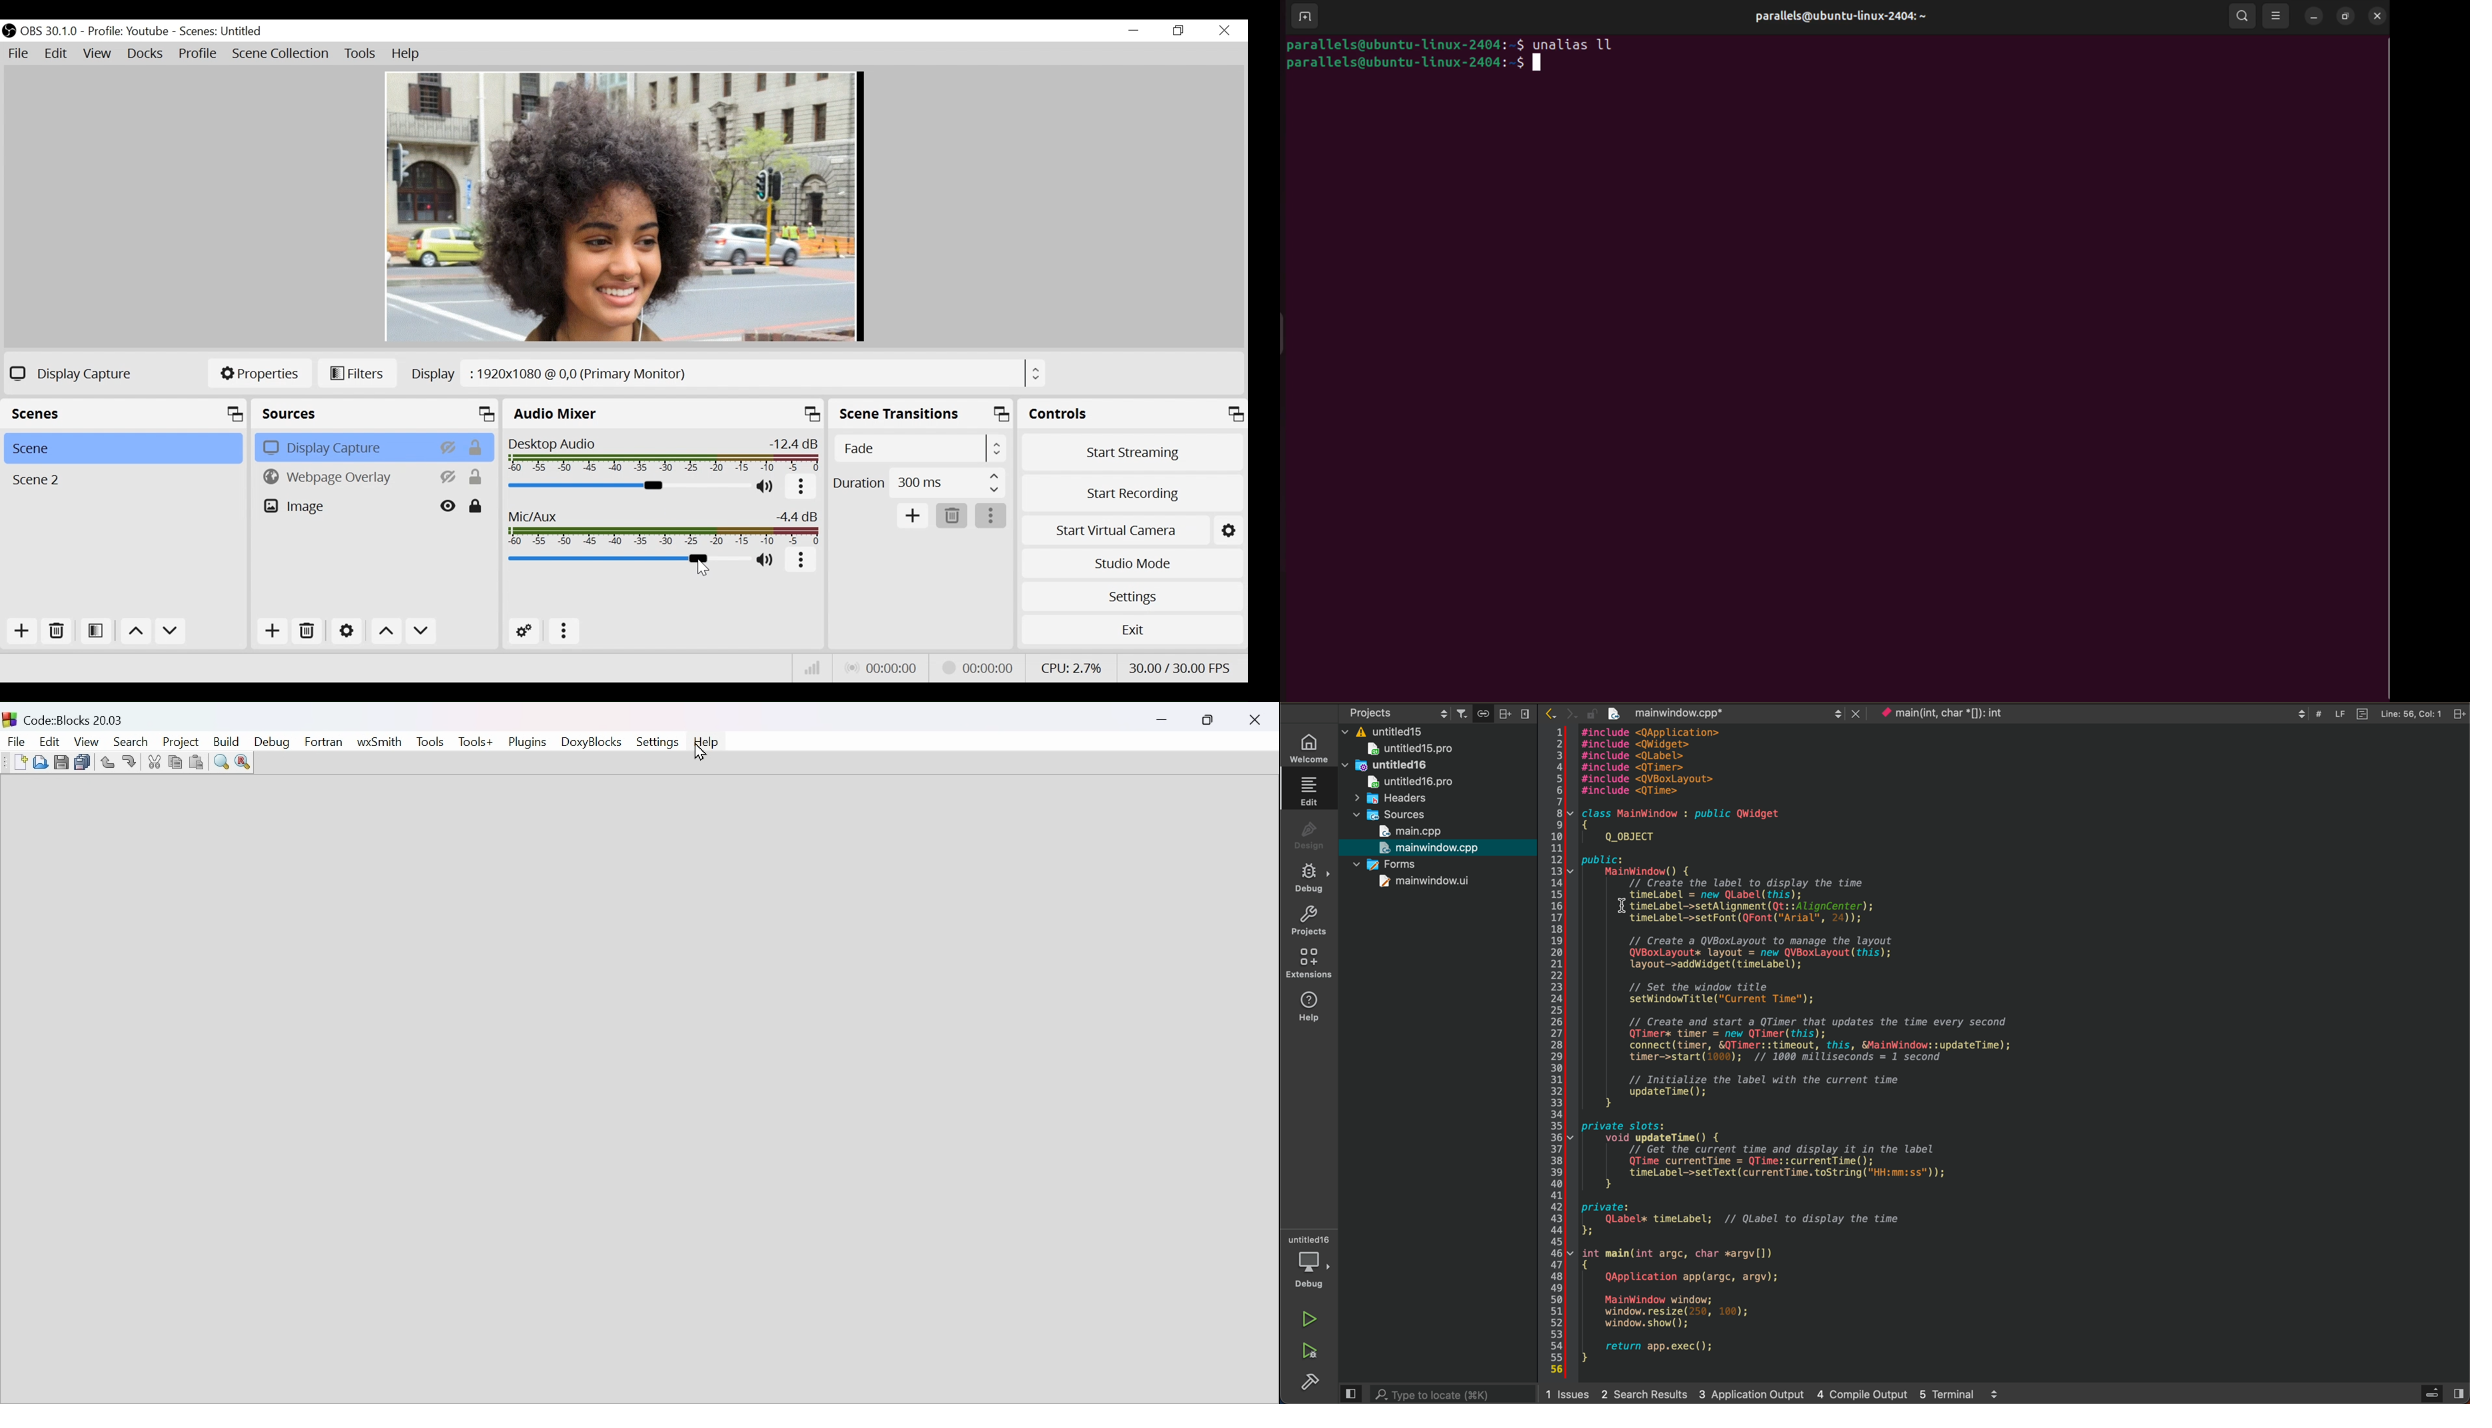  What do you see at coordinates (73, 717) in the screenshot?
I see `Code blocks 20.03` at bounding box center [73, 717].